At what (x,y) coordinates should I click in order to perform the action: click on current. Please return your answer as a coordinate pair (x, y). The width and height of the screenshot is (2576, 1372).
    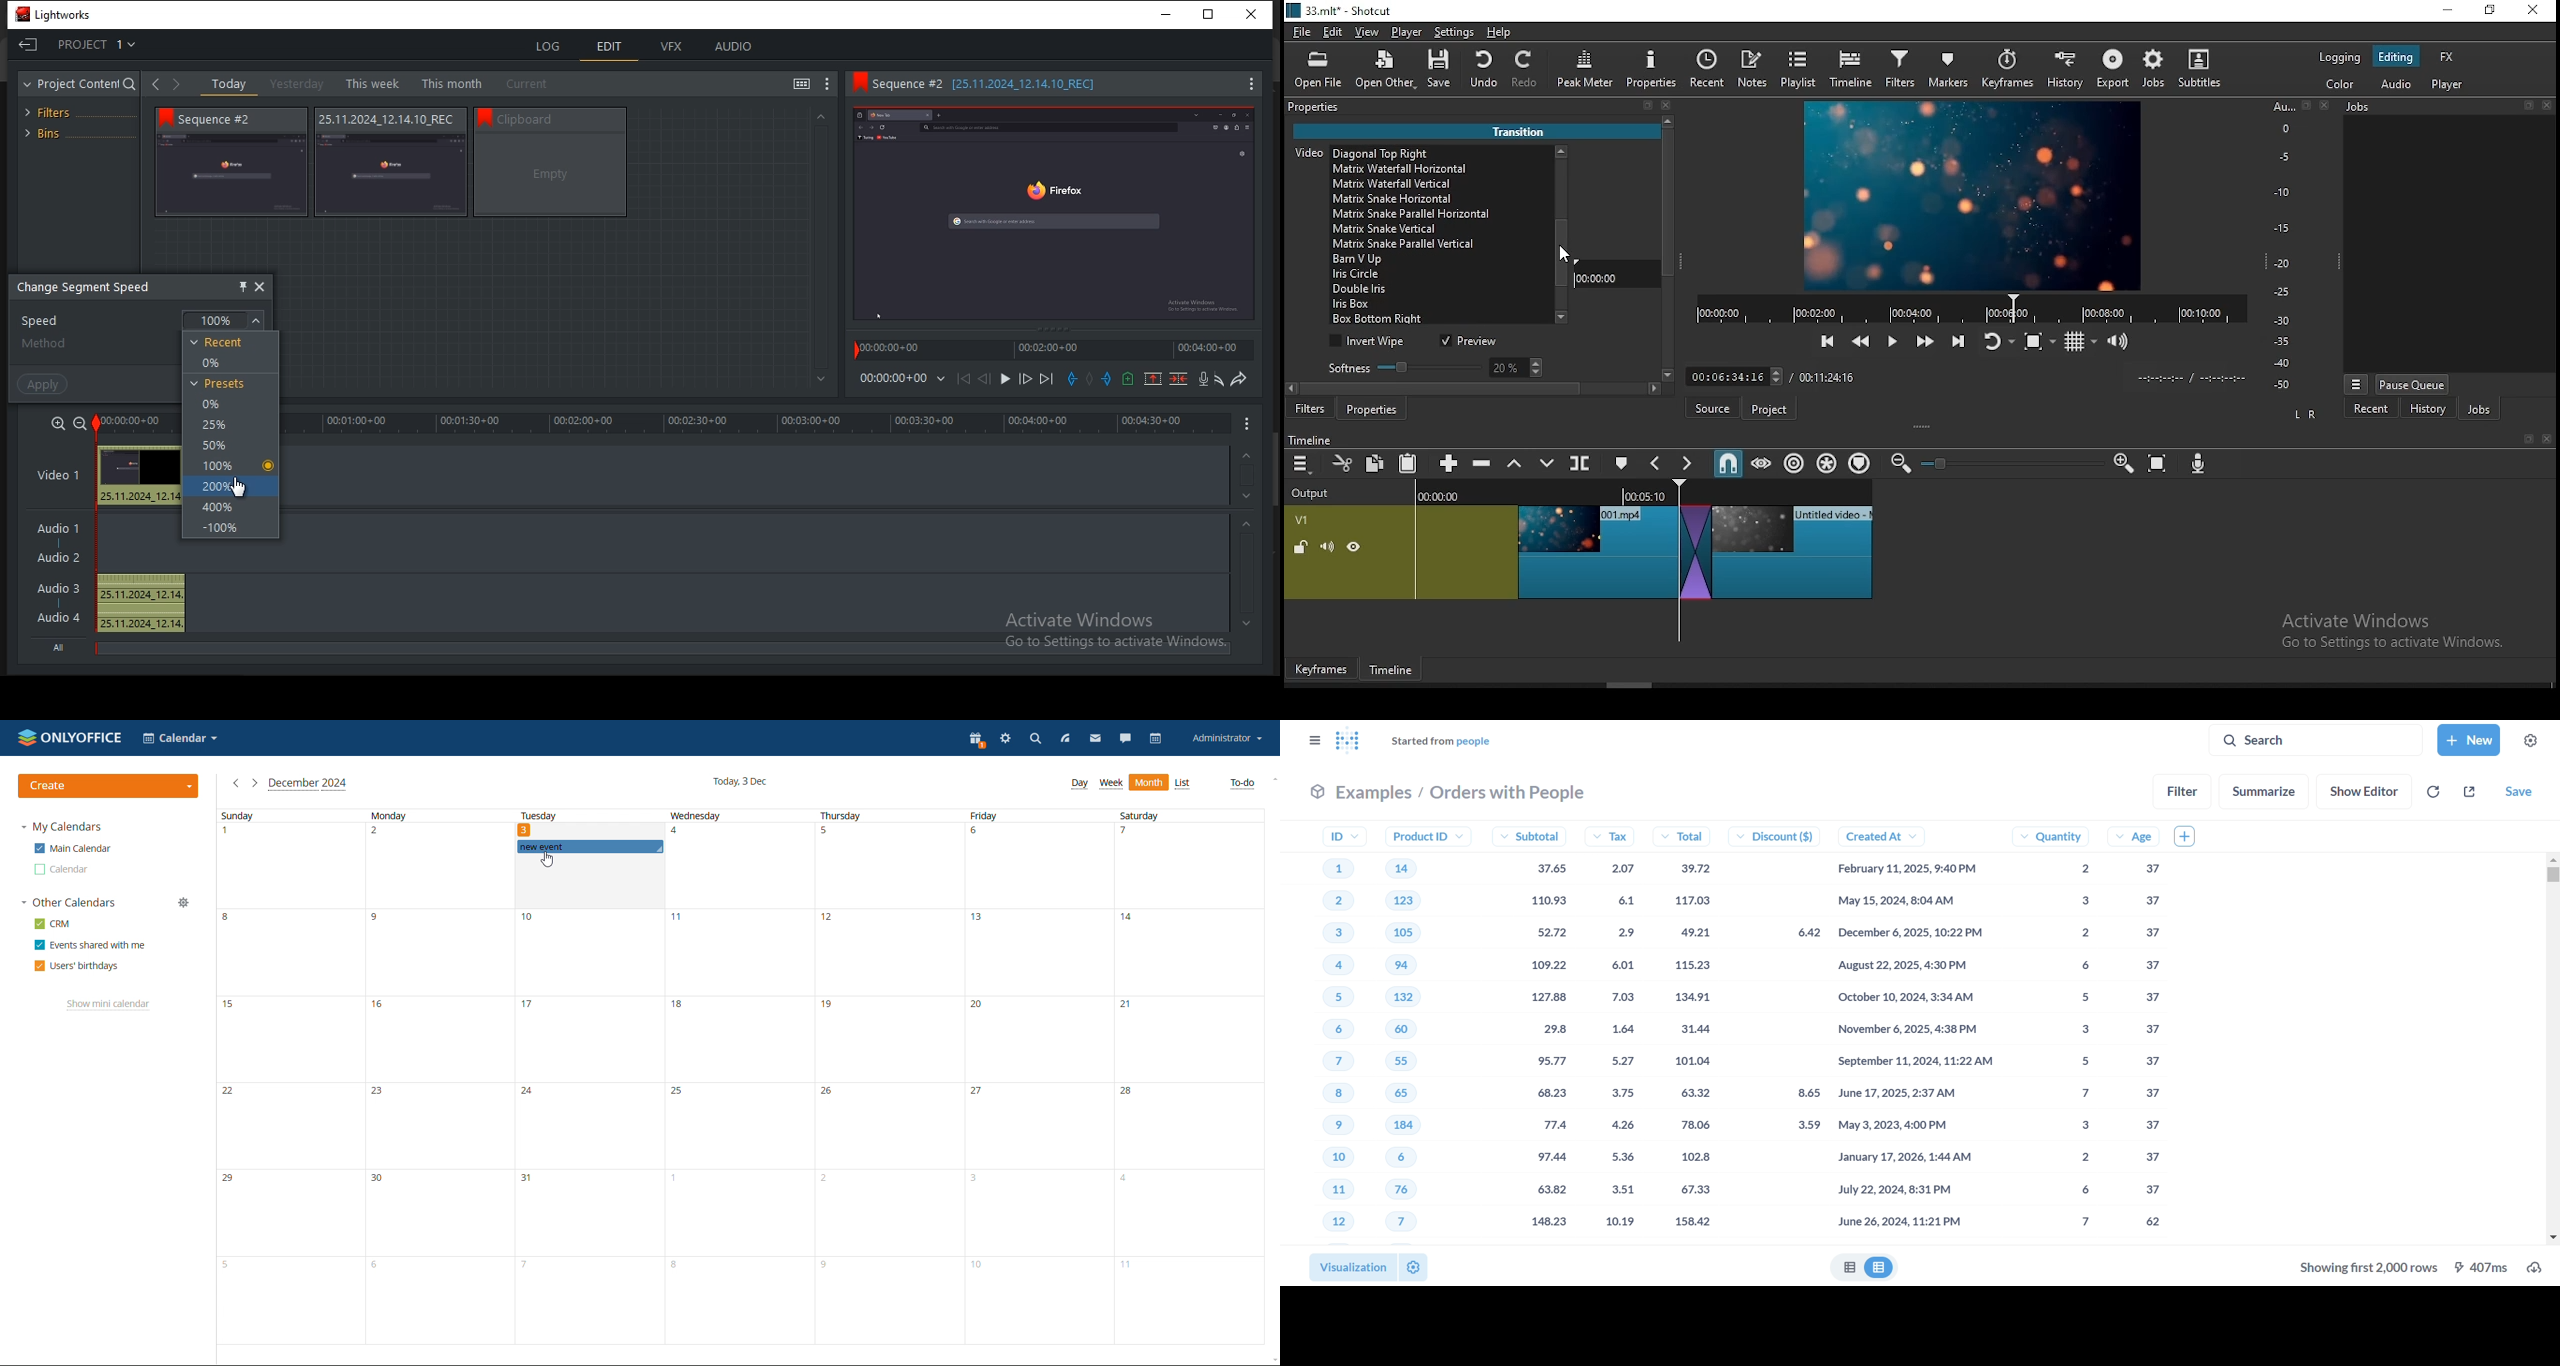
    Looking at the image, I should click on (531, 84).